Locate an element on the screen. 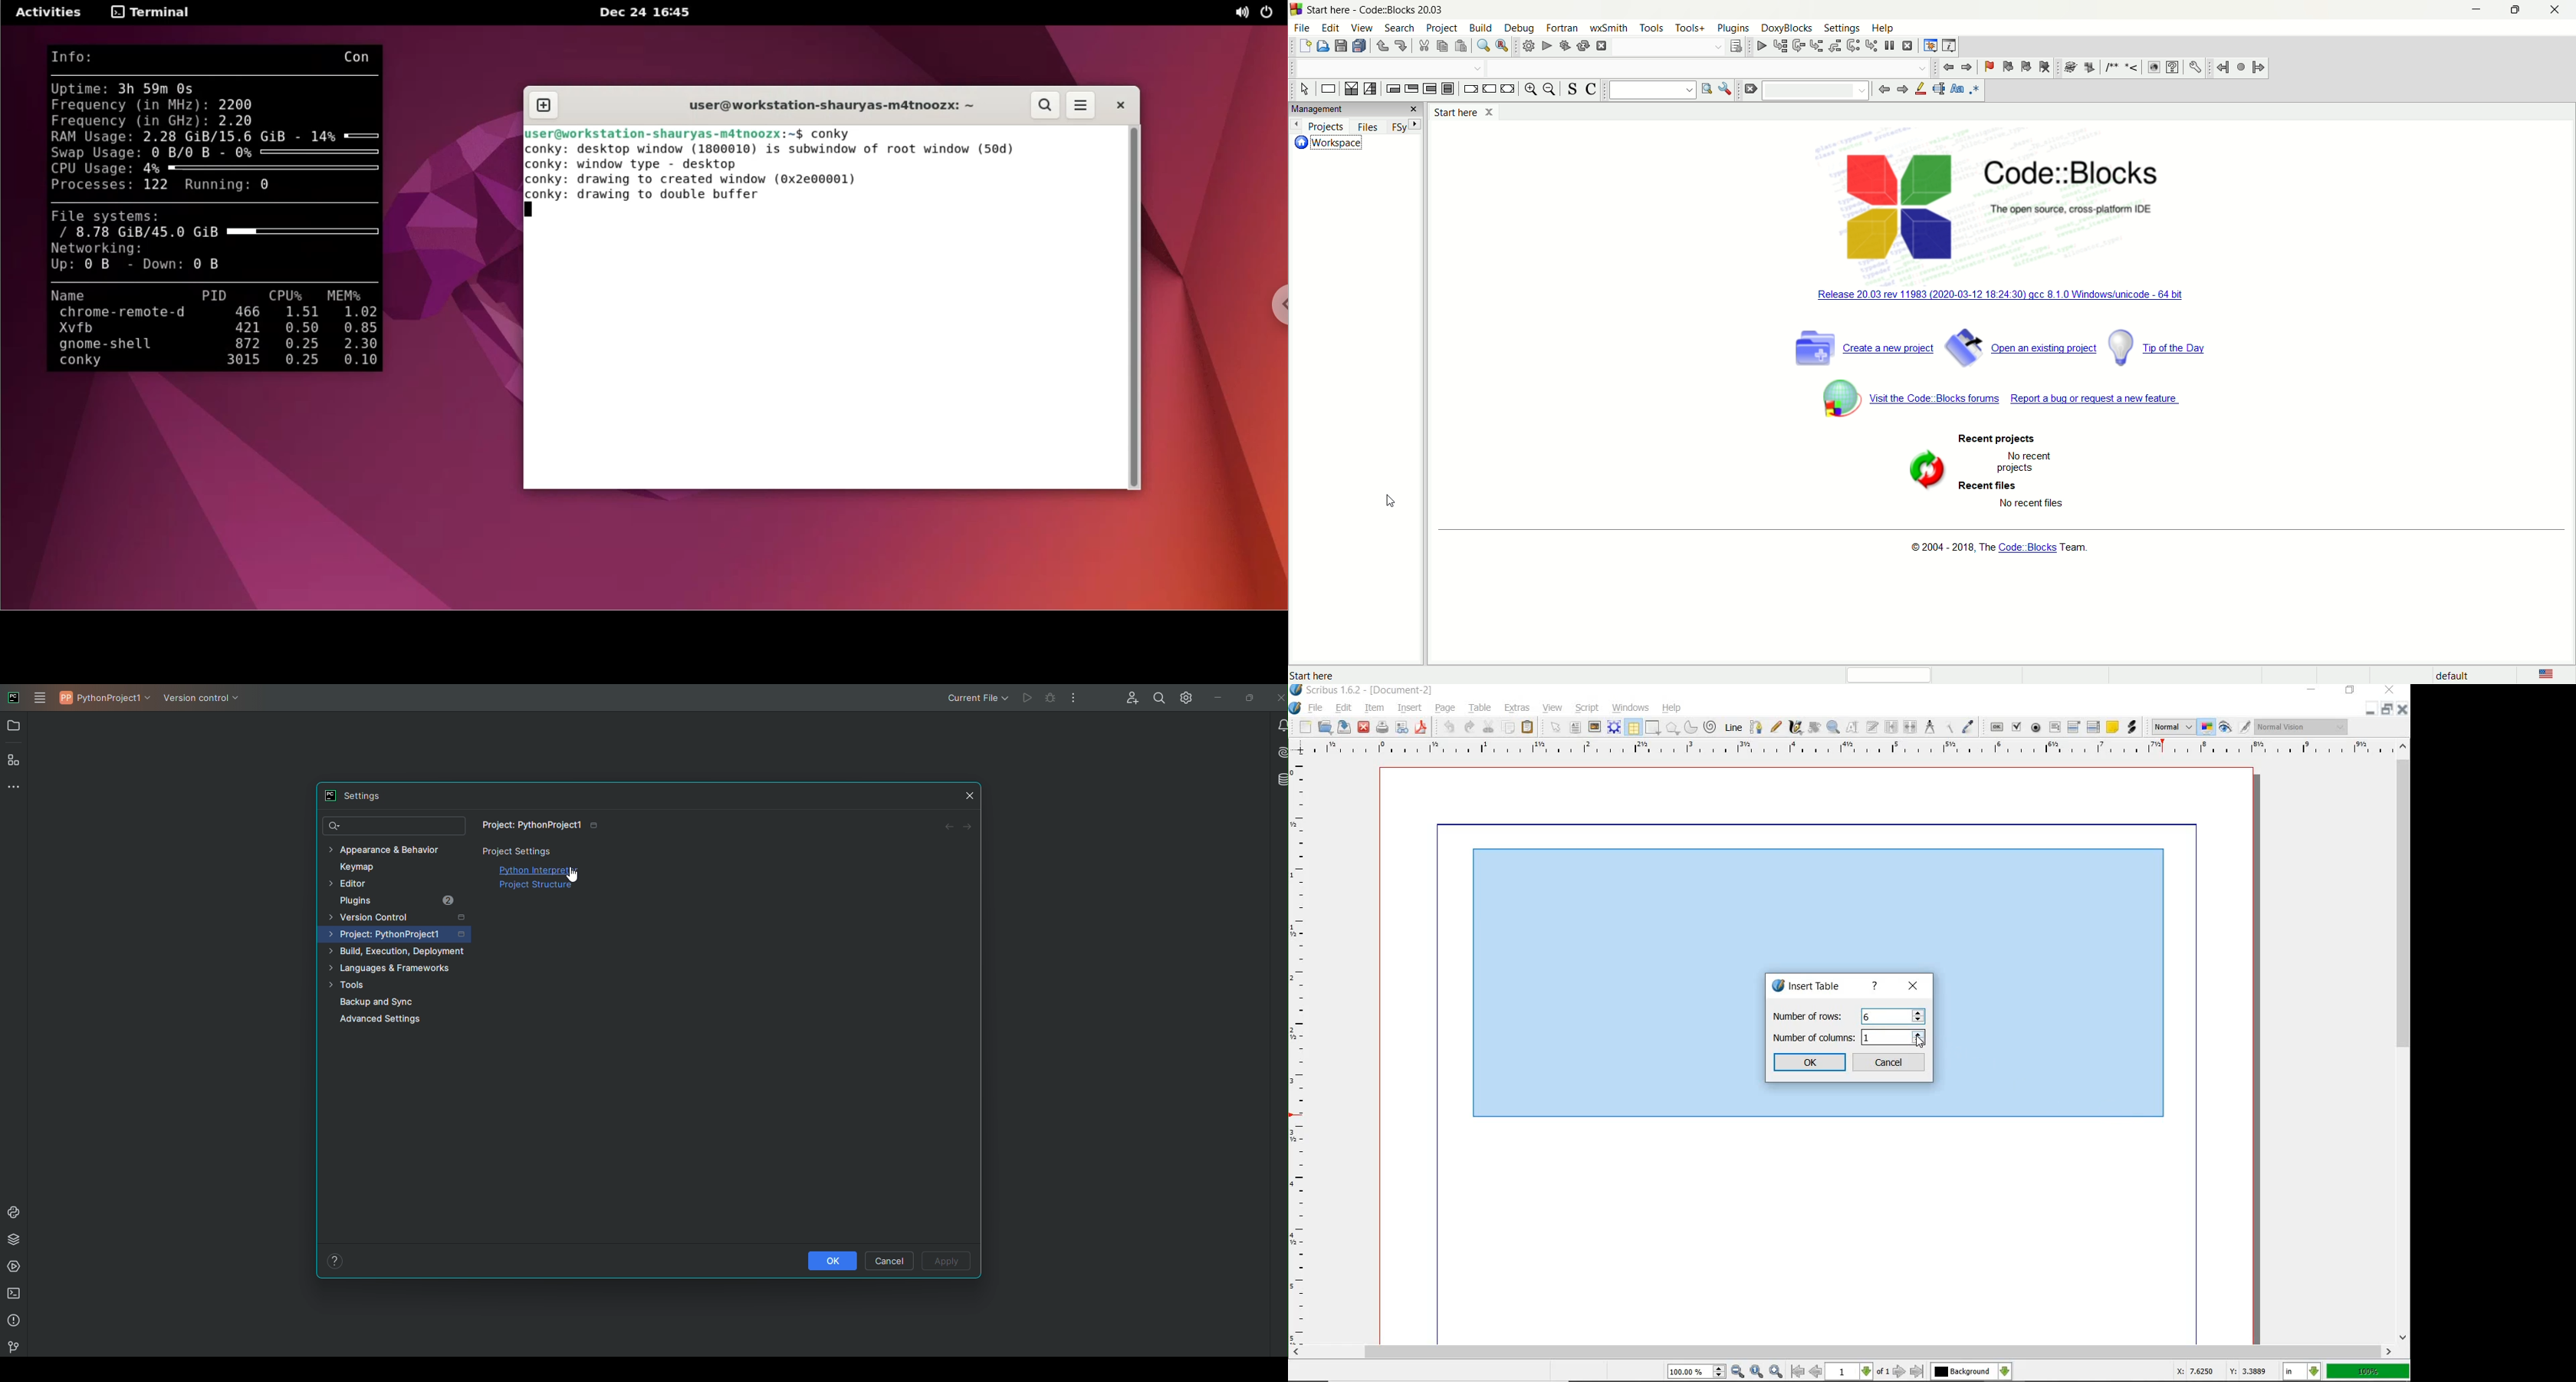 The image size is (2576, 1400). maximize is located at coordinates (2515, 9).